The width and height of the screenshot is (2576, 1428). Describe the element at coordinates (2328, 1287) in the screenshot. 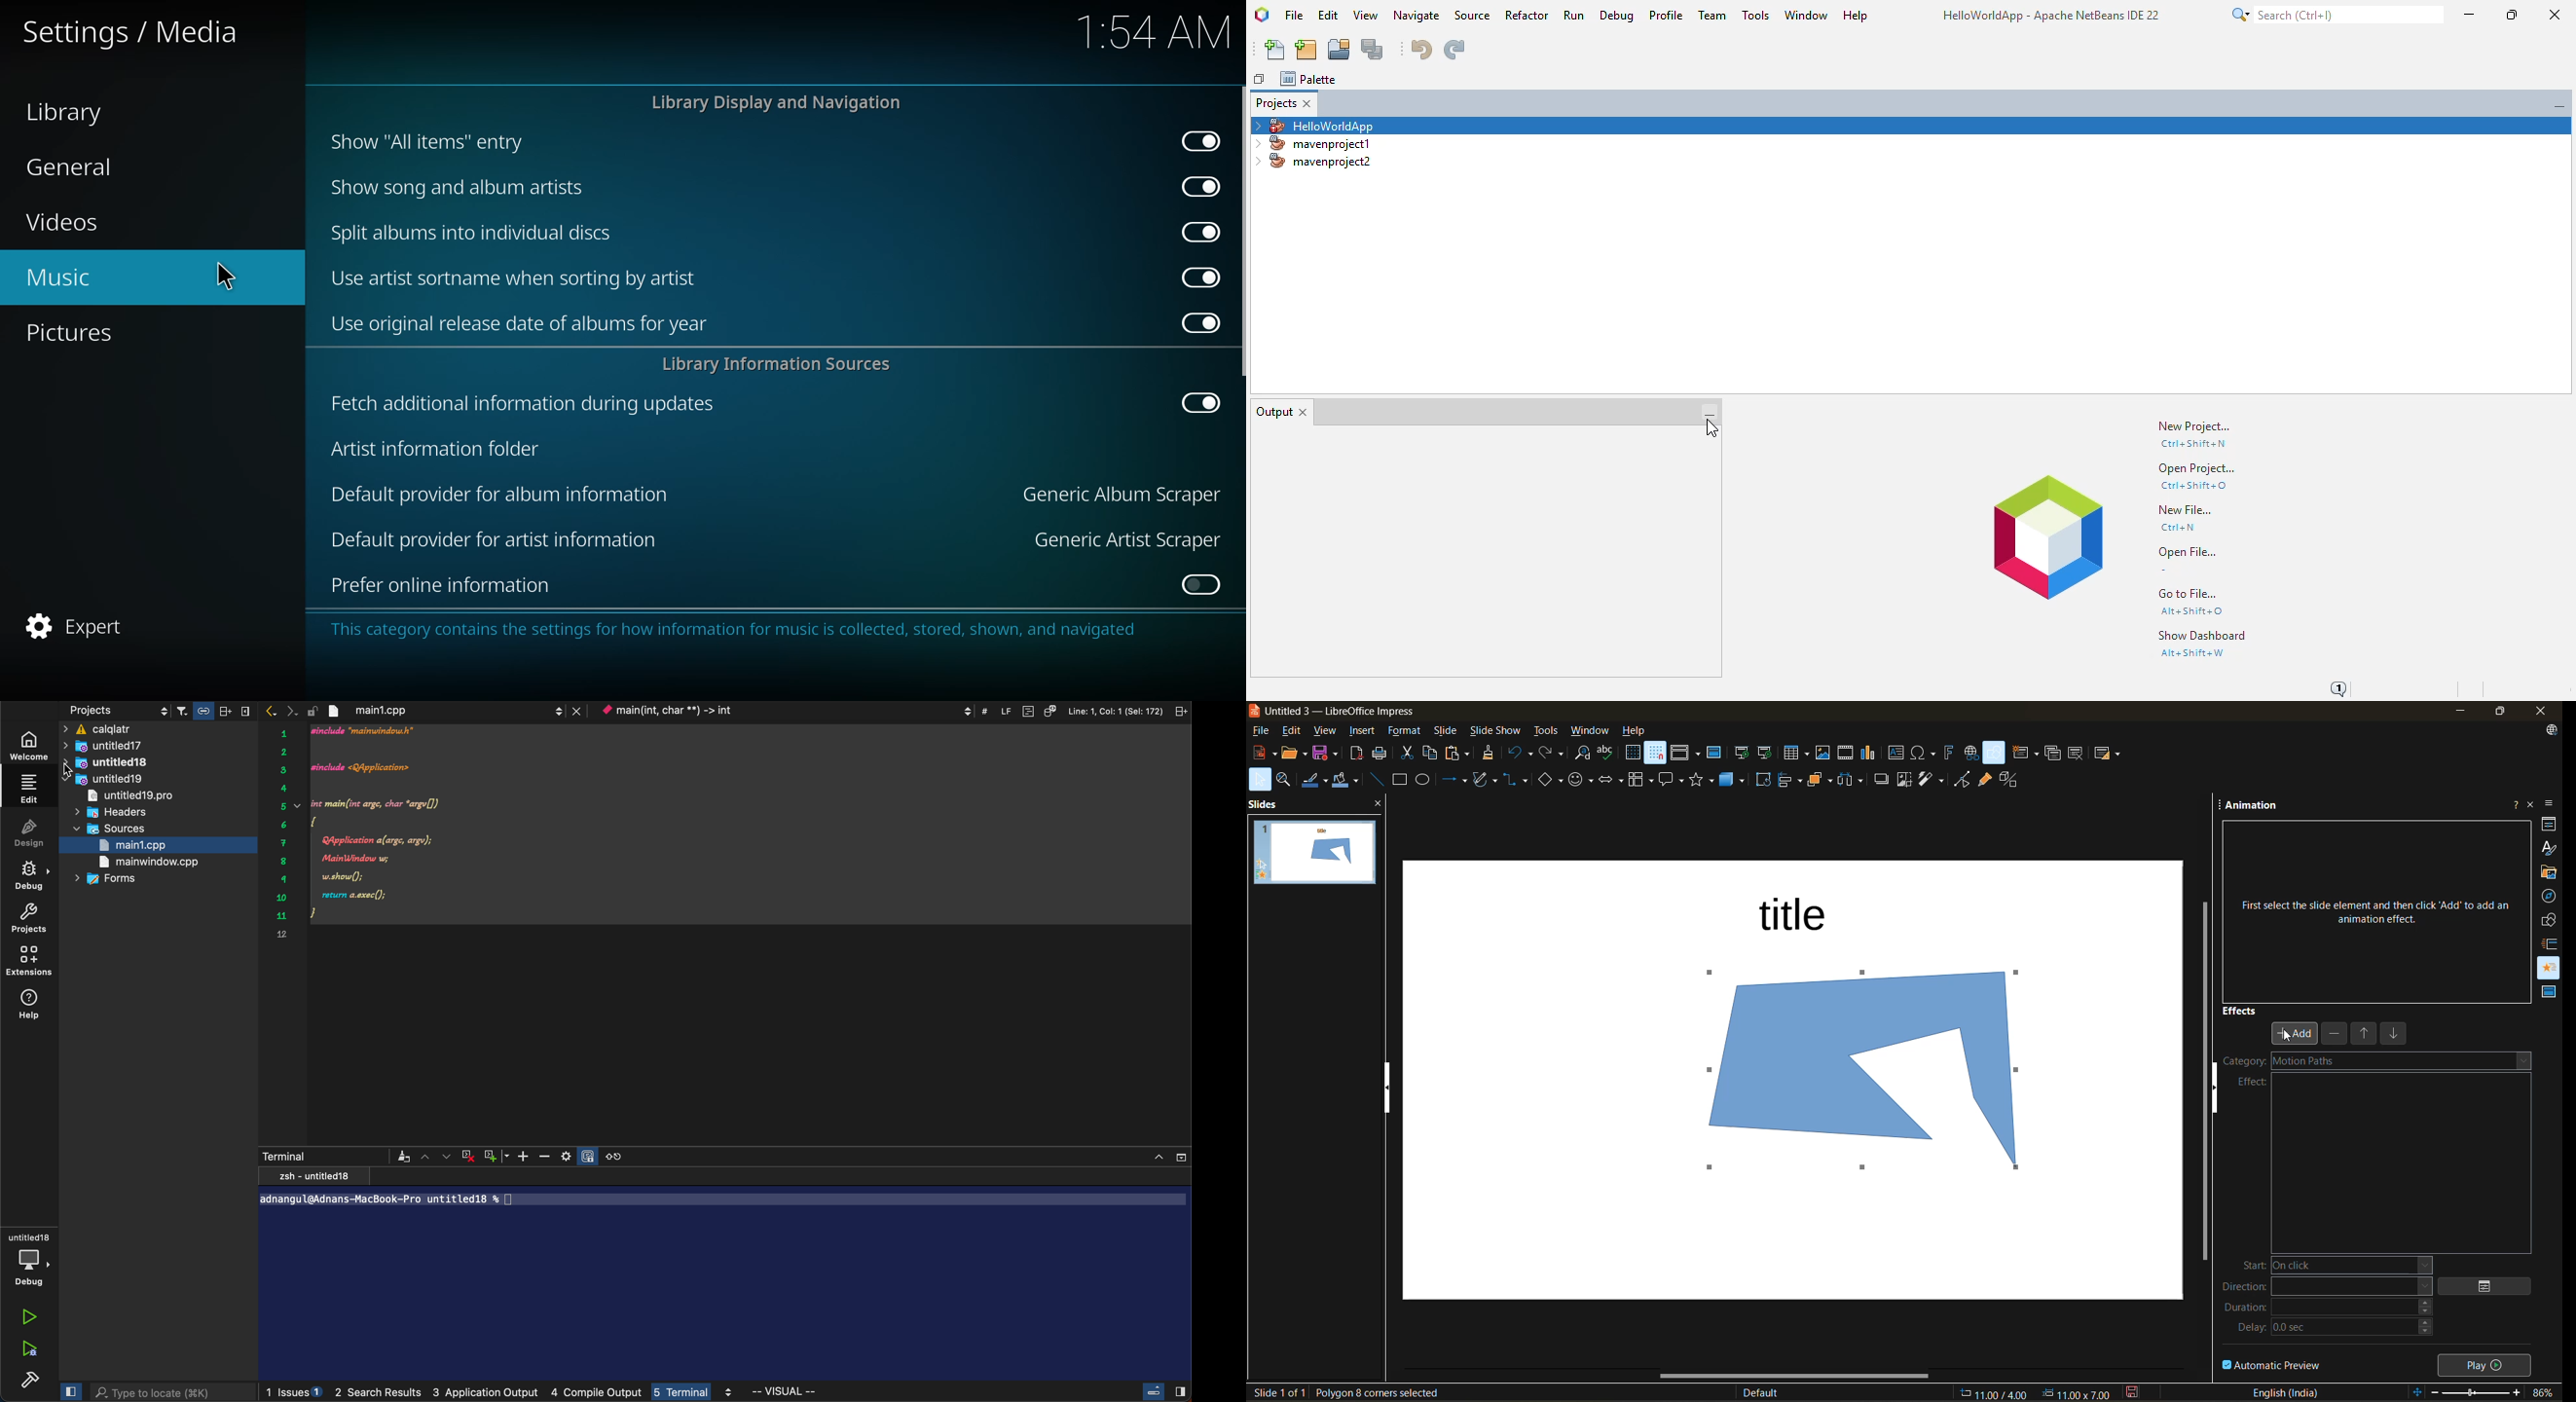

I see `direction` at that location.